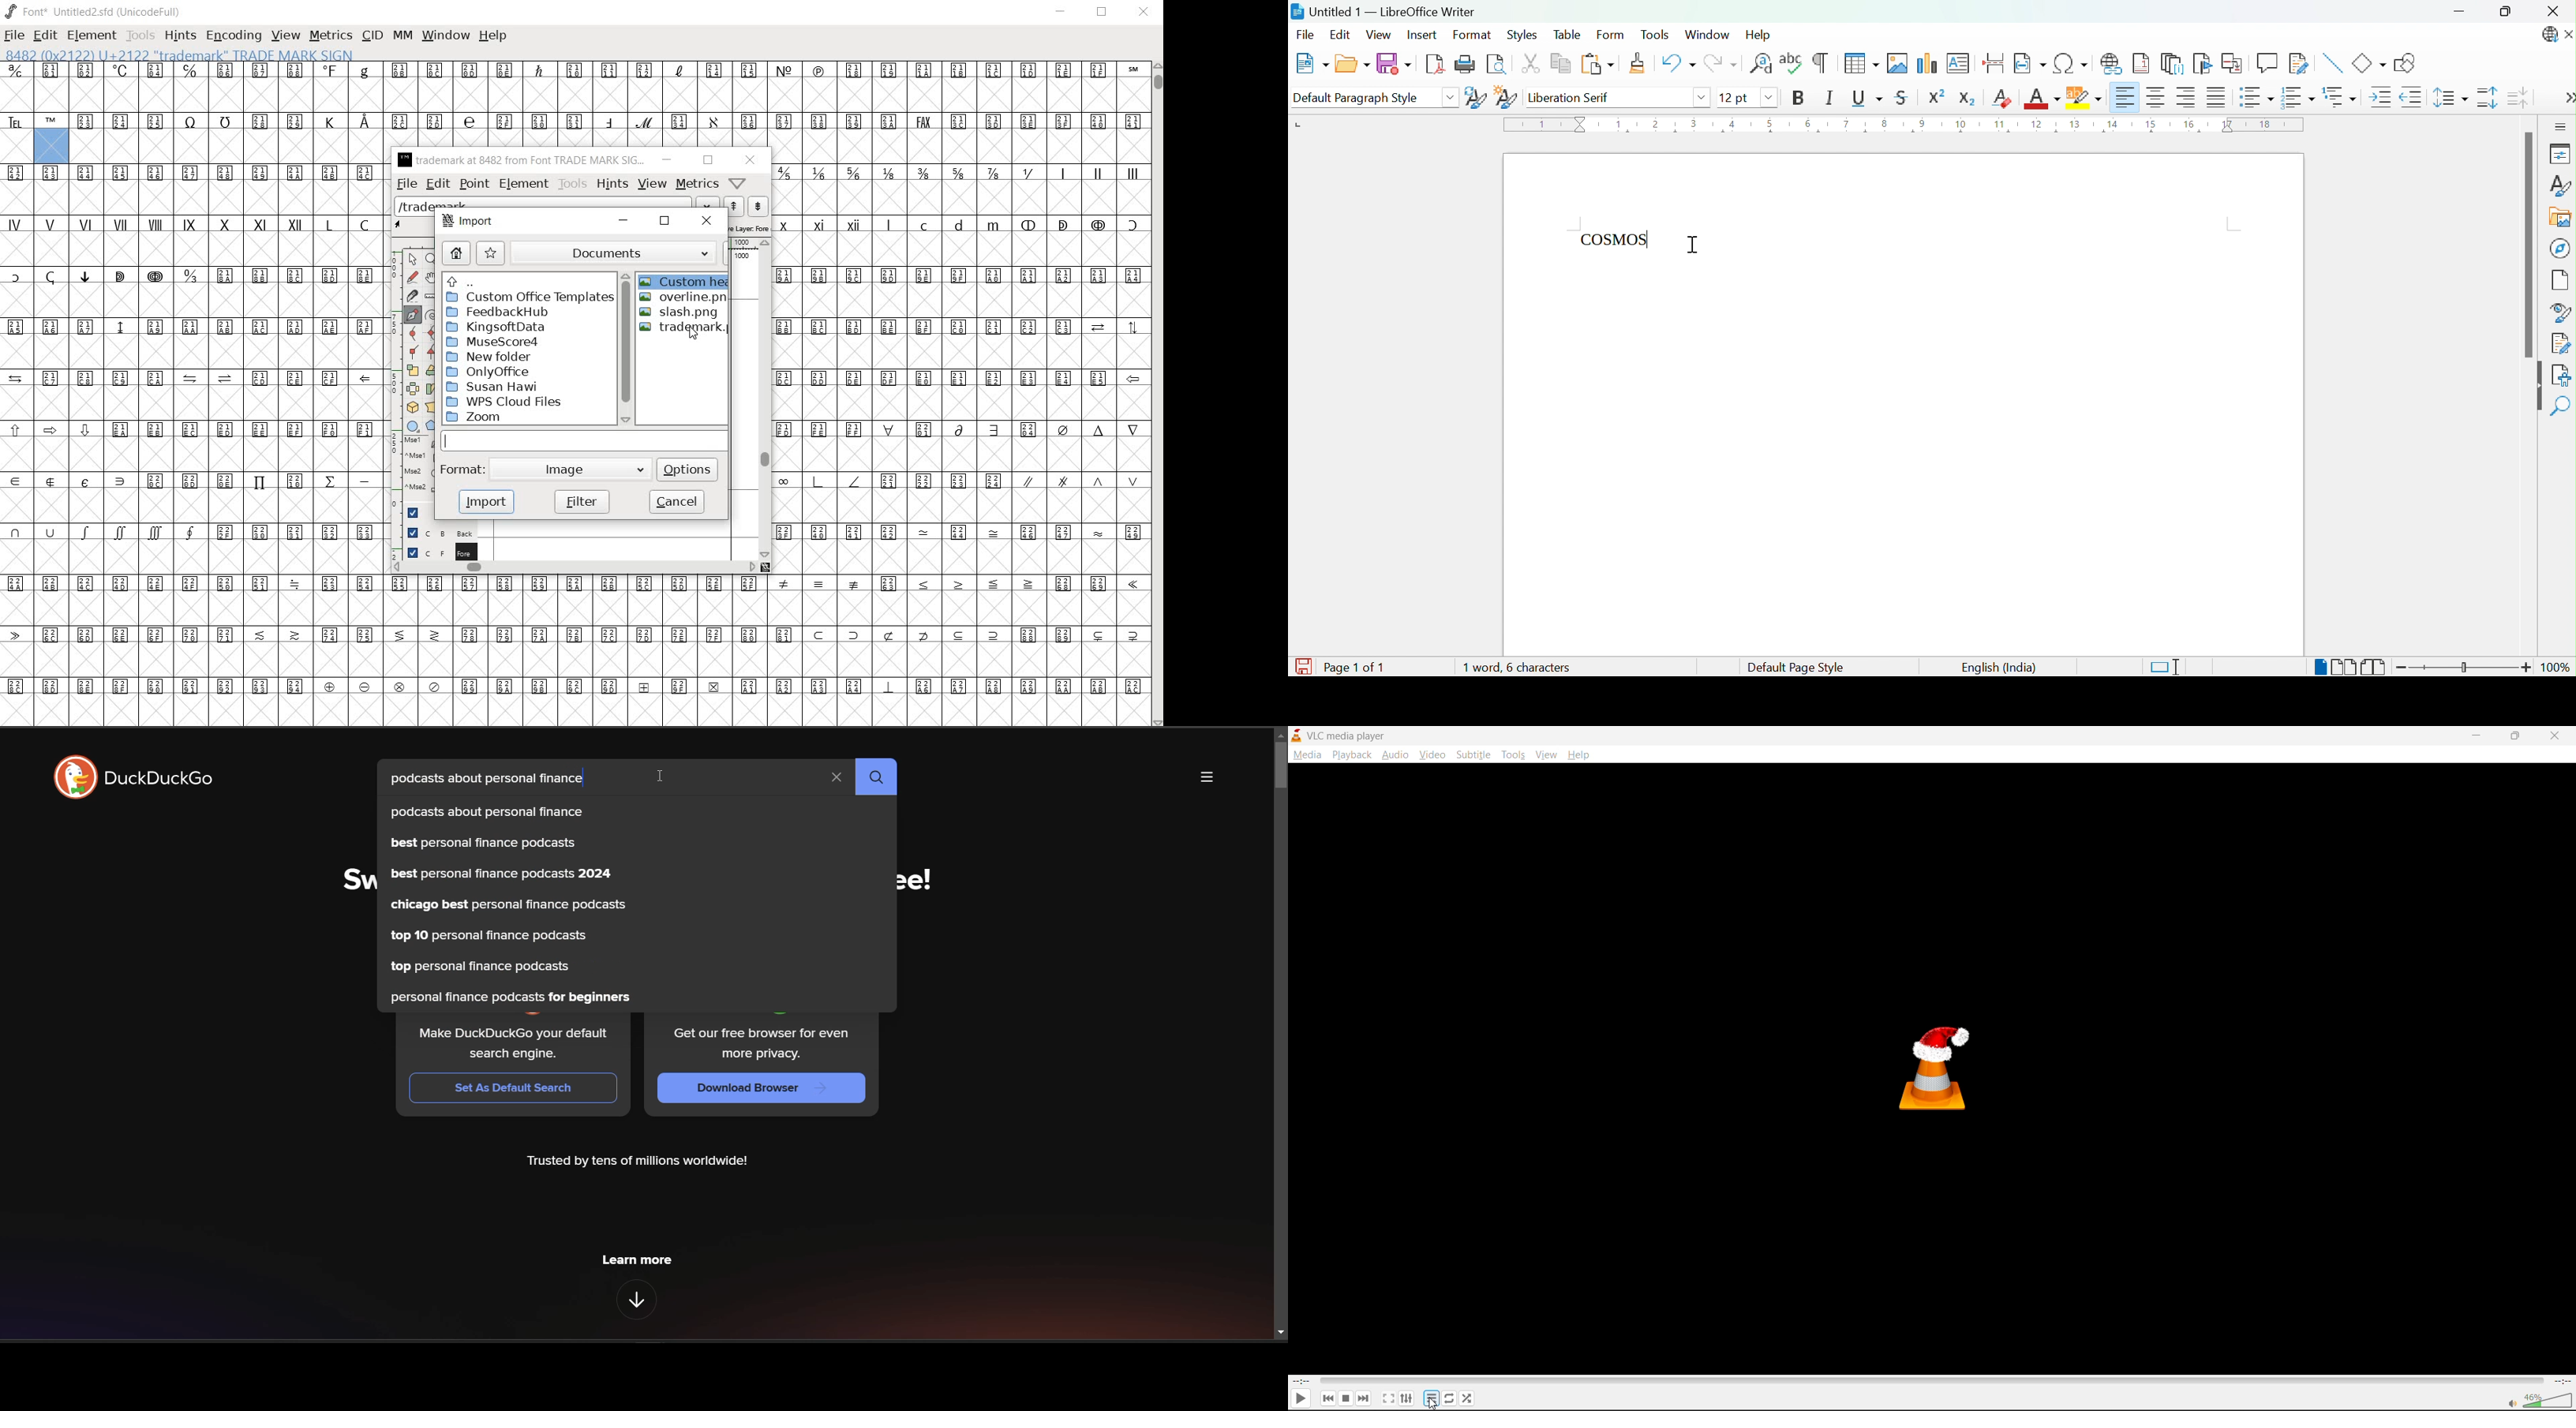  What do you see at coordinates (2463, 13) in the screenshot?
I see `Minimize` at bounding box center [2463, 13].